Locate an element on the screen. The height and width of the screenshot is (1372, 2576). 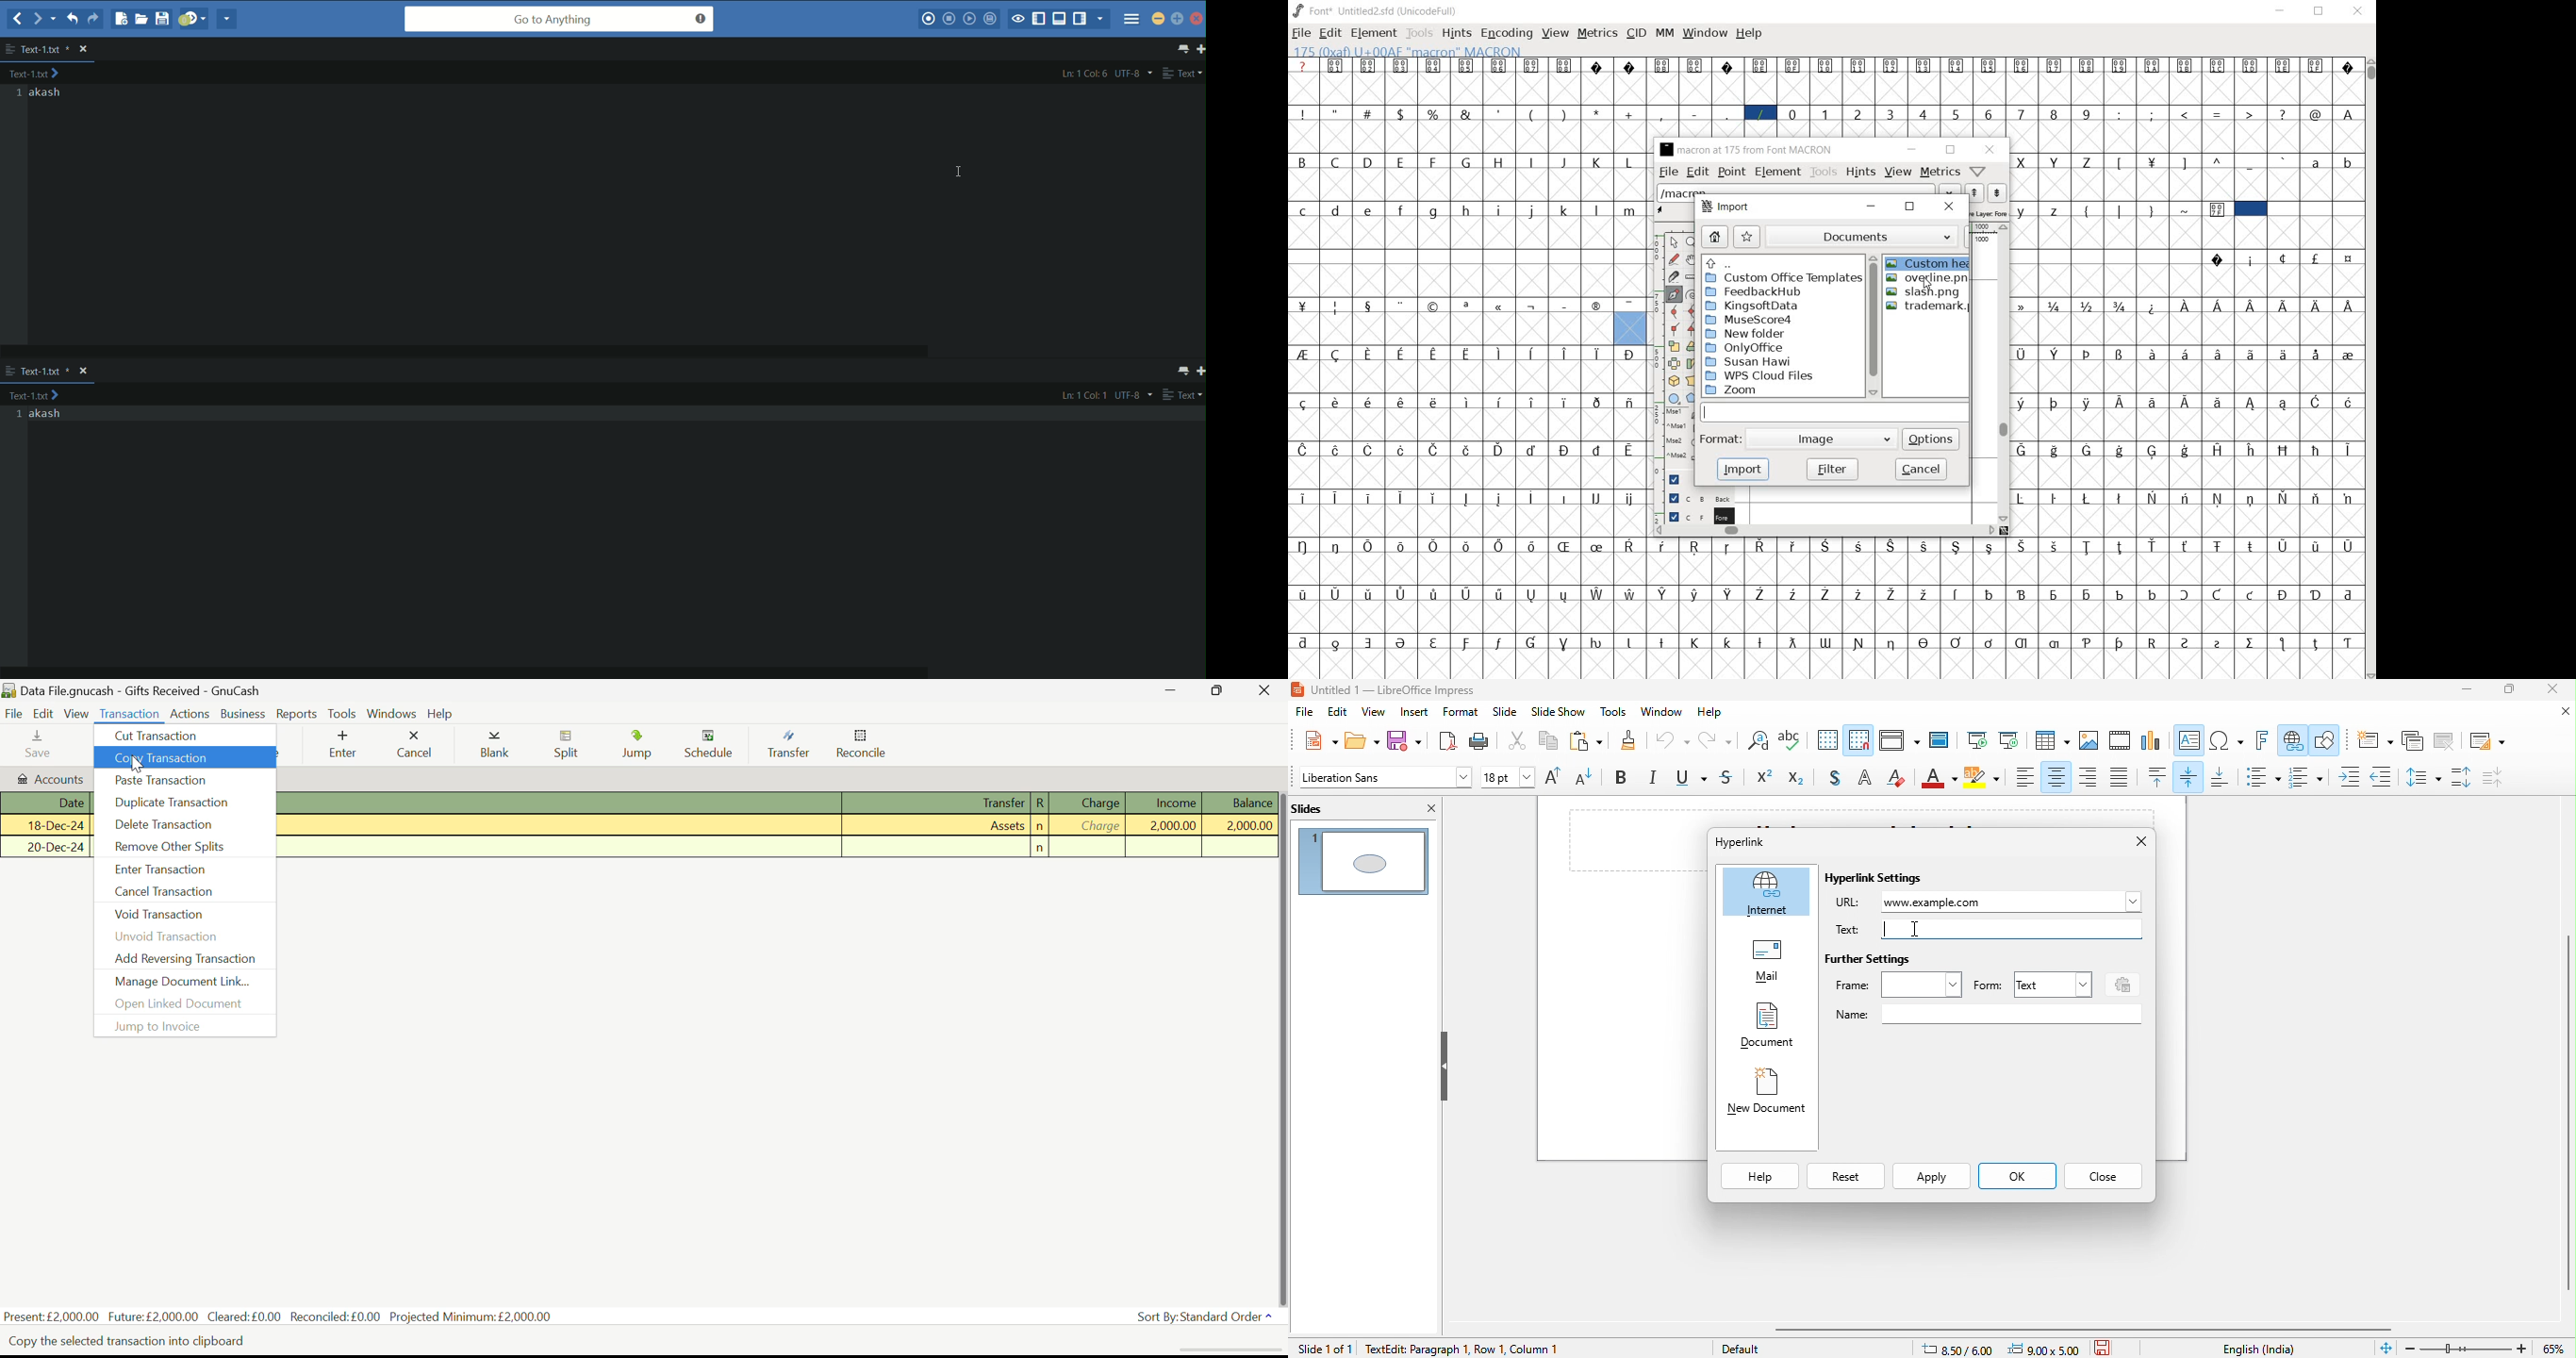
Symbol is located at coordinates (2284, 305).